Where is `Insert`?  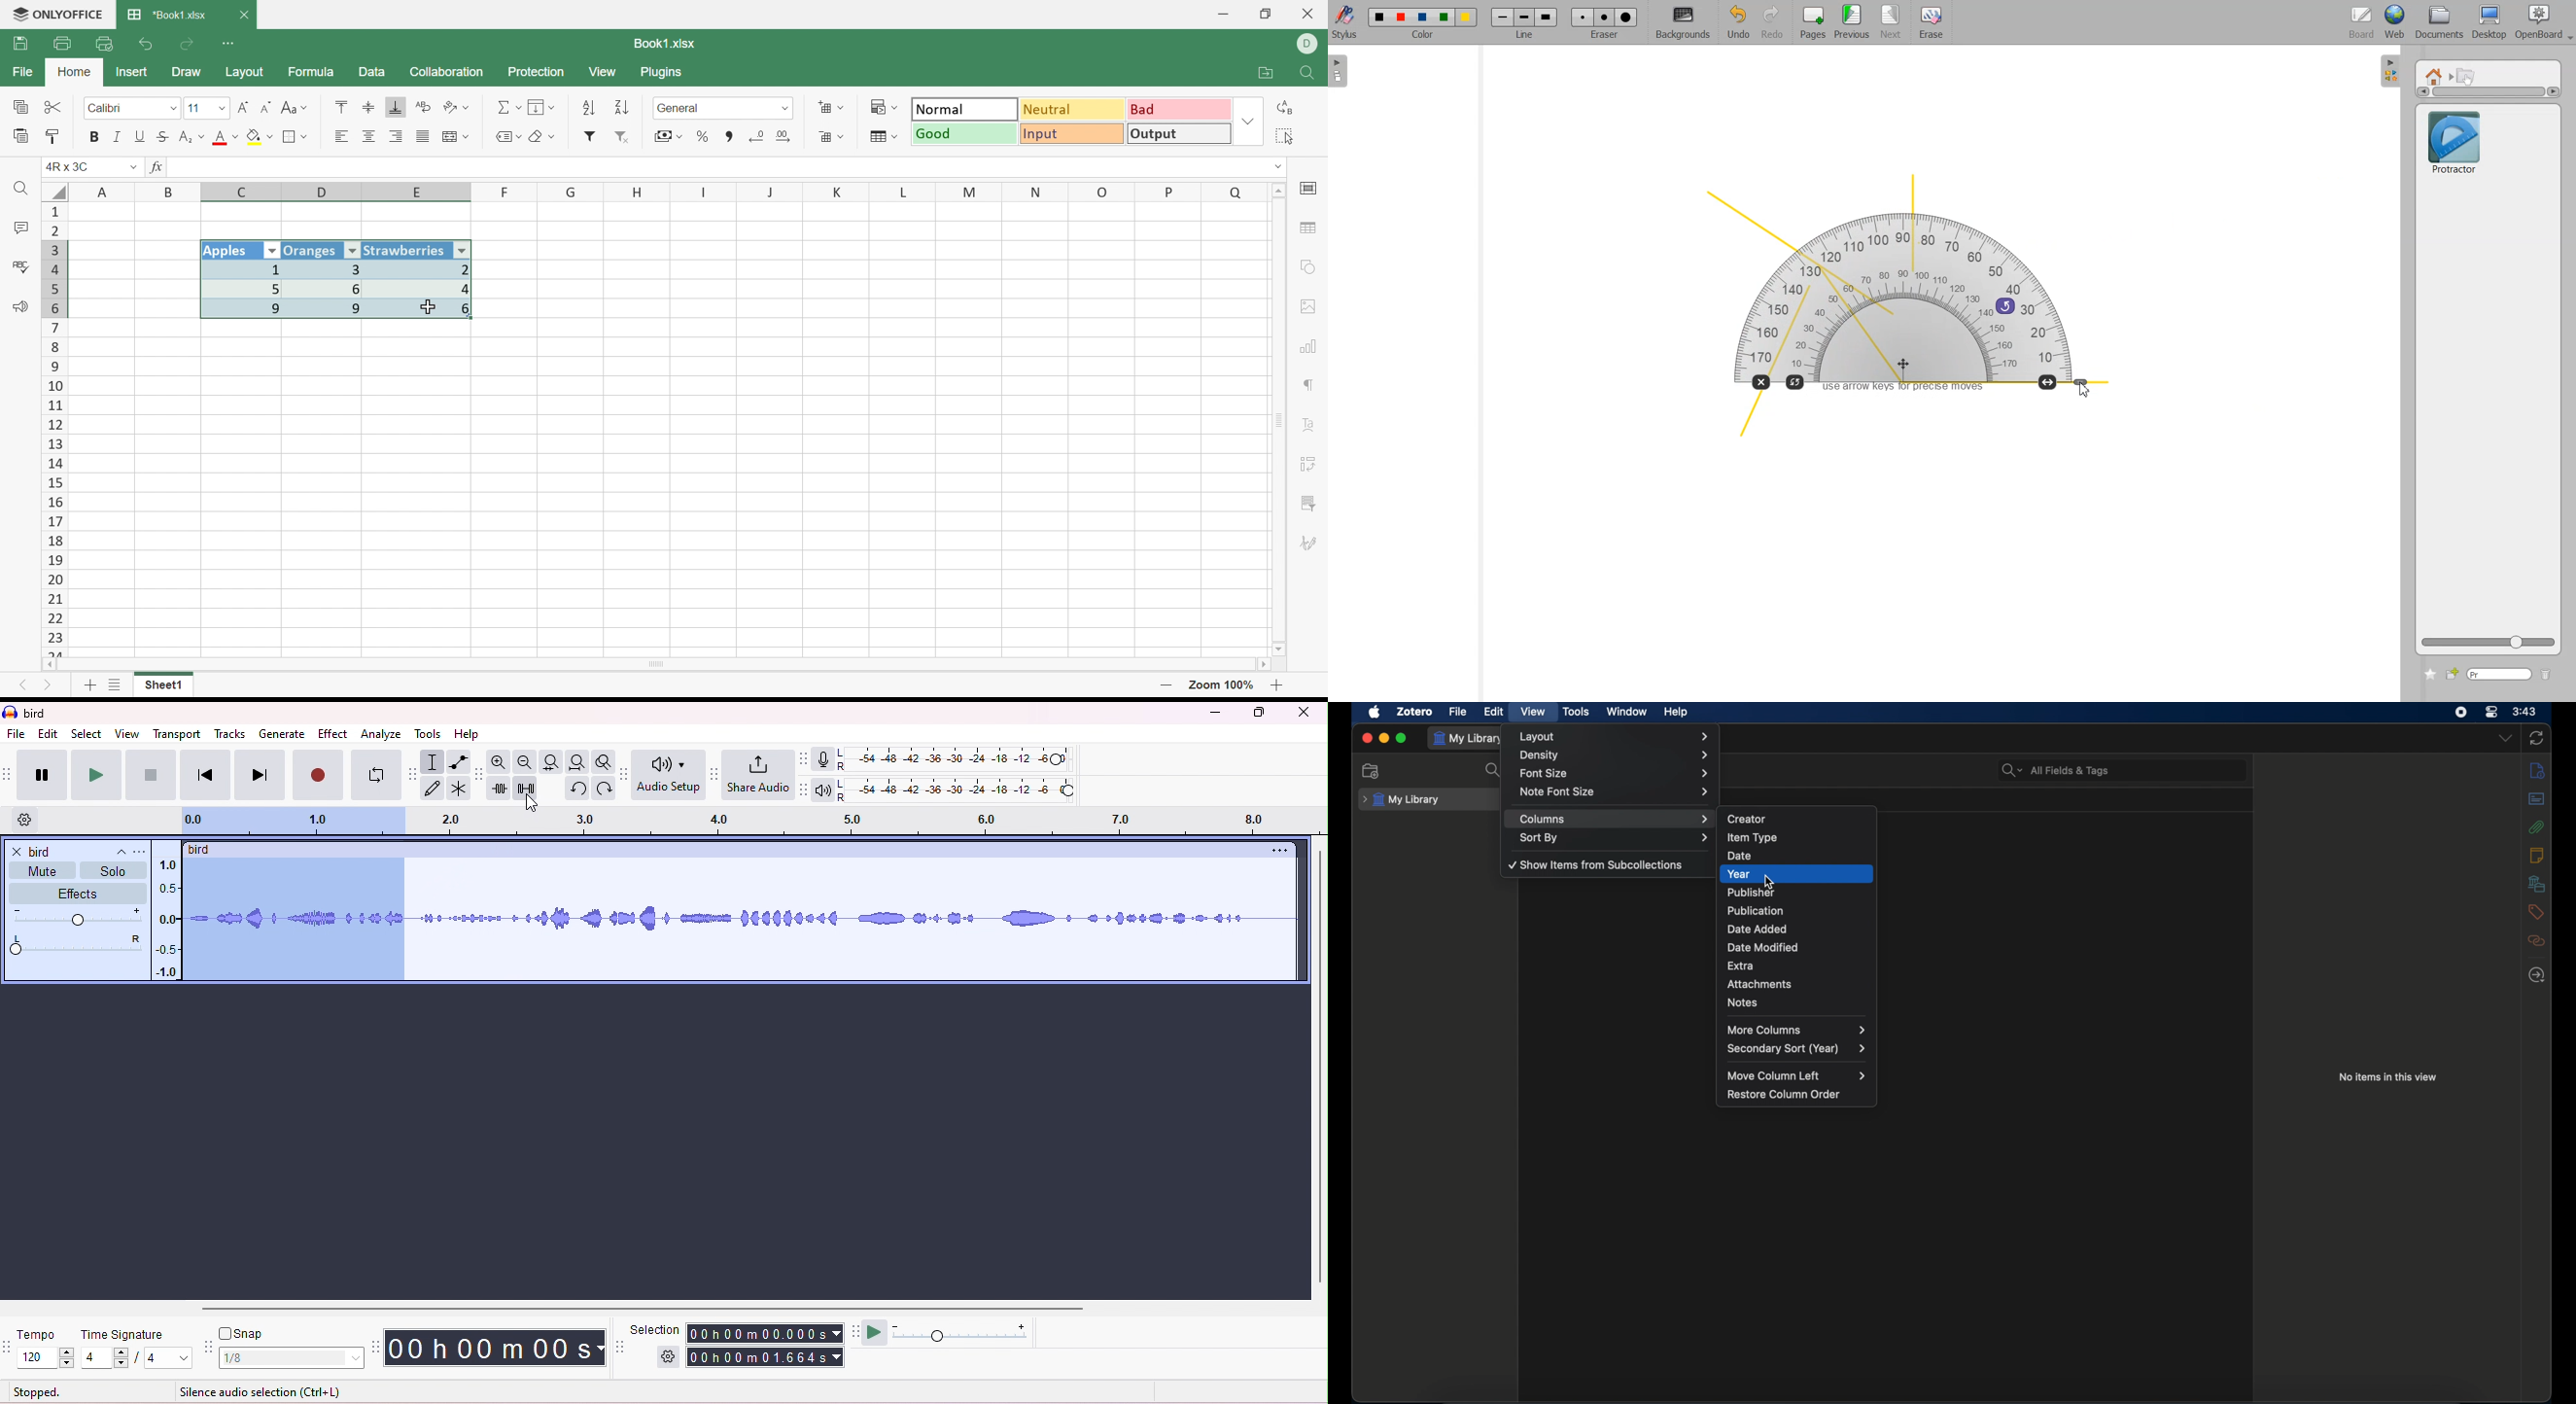 Insert is located at coordinates (132, 71).